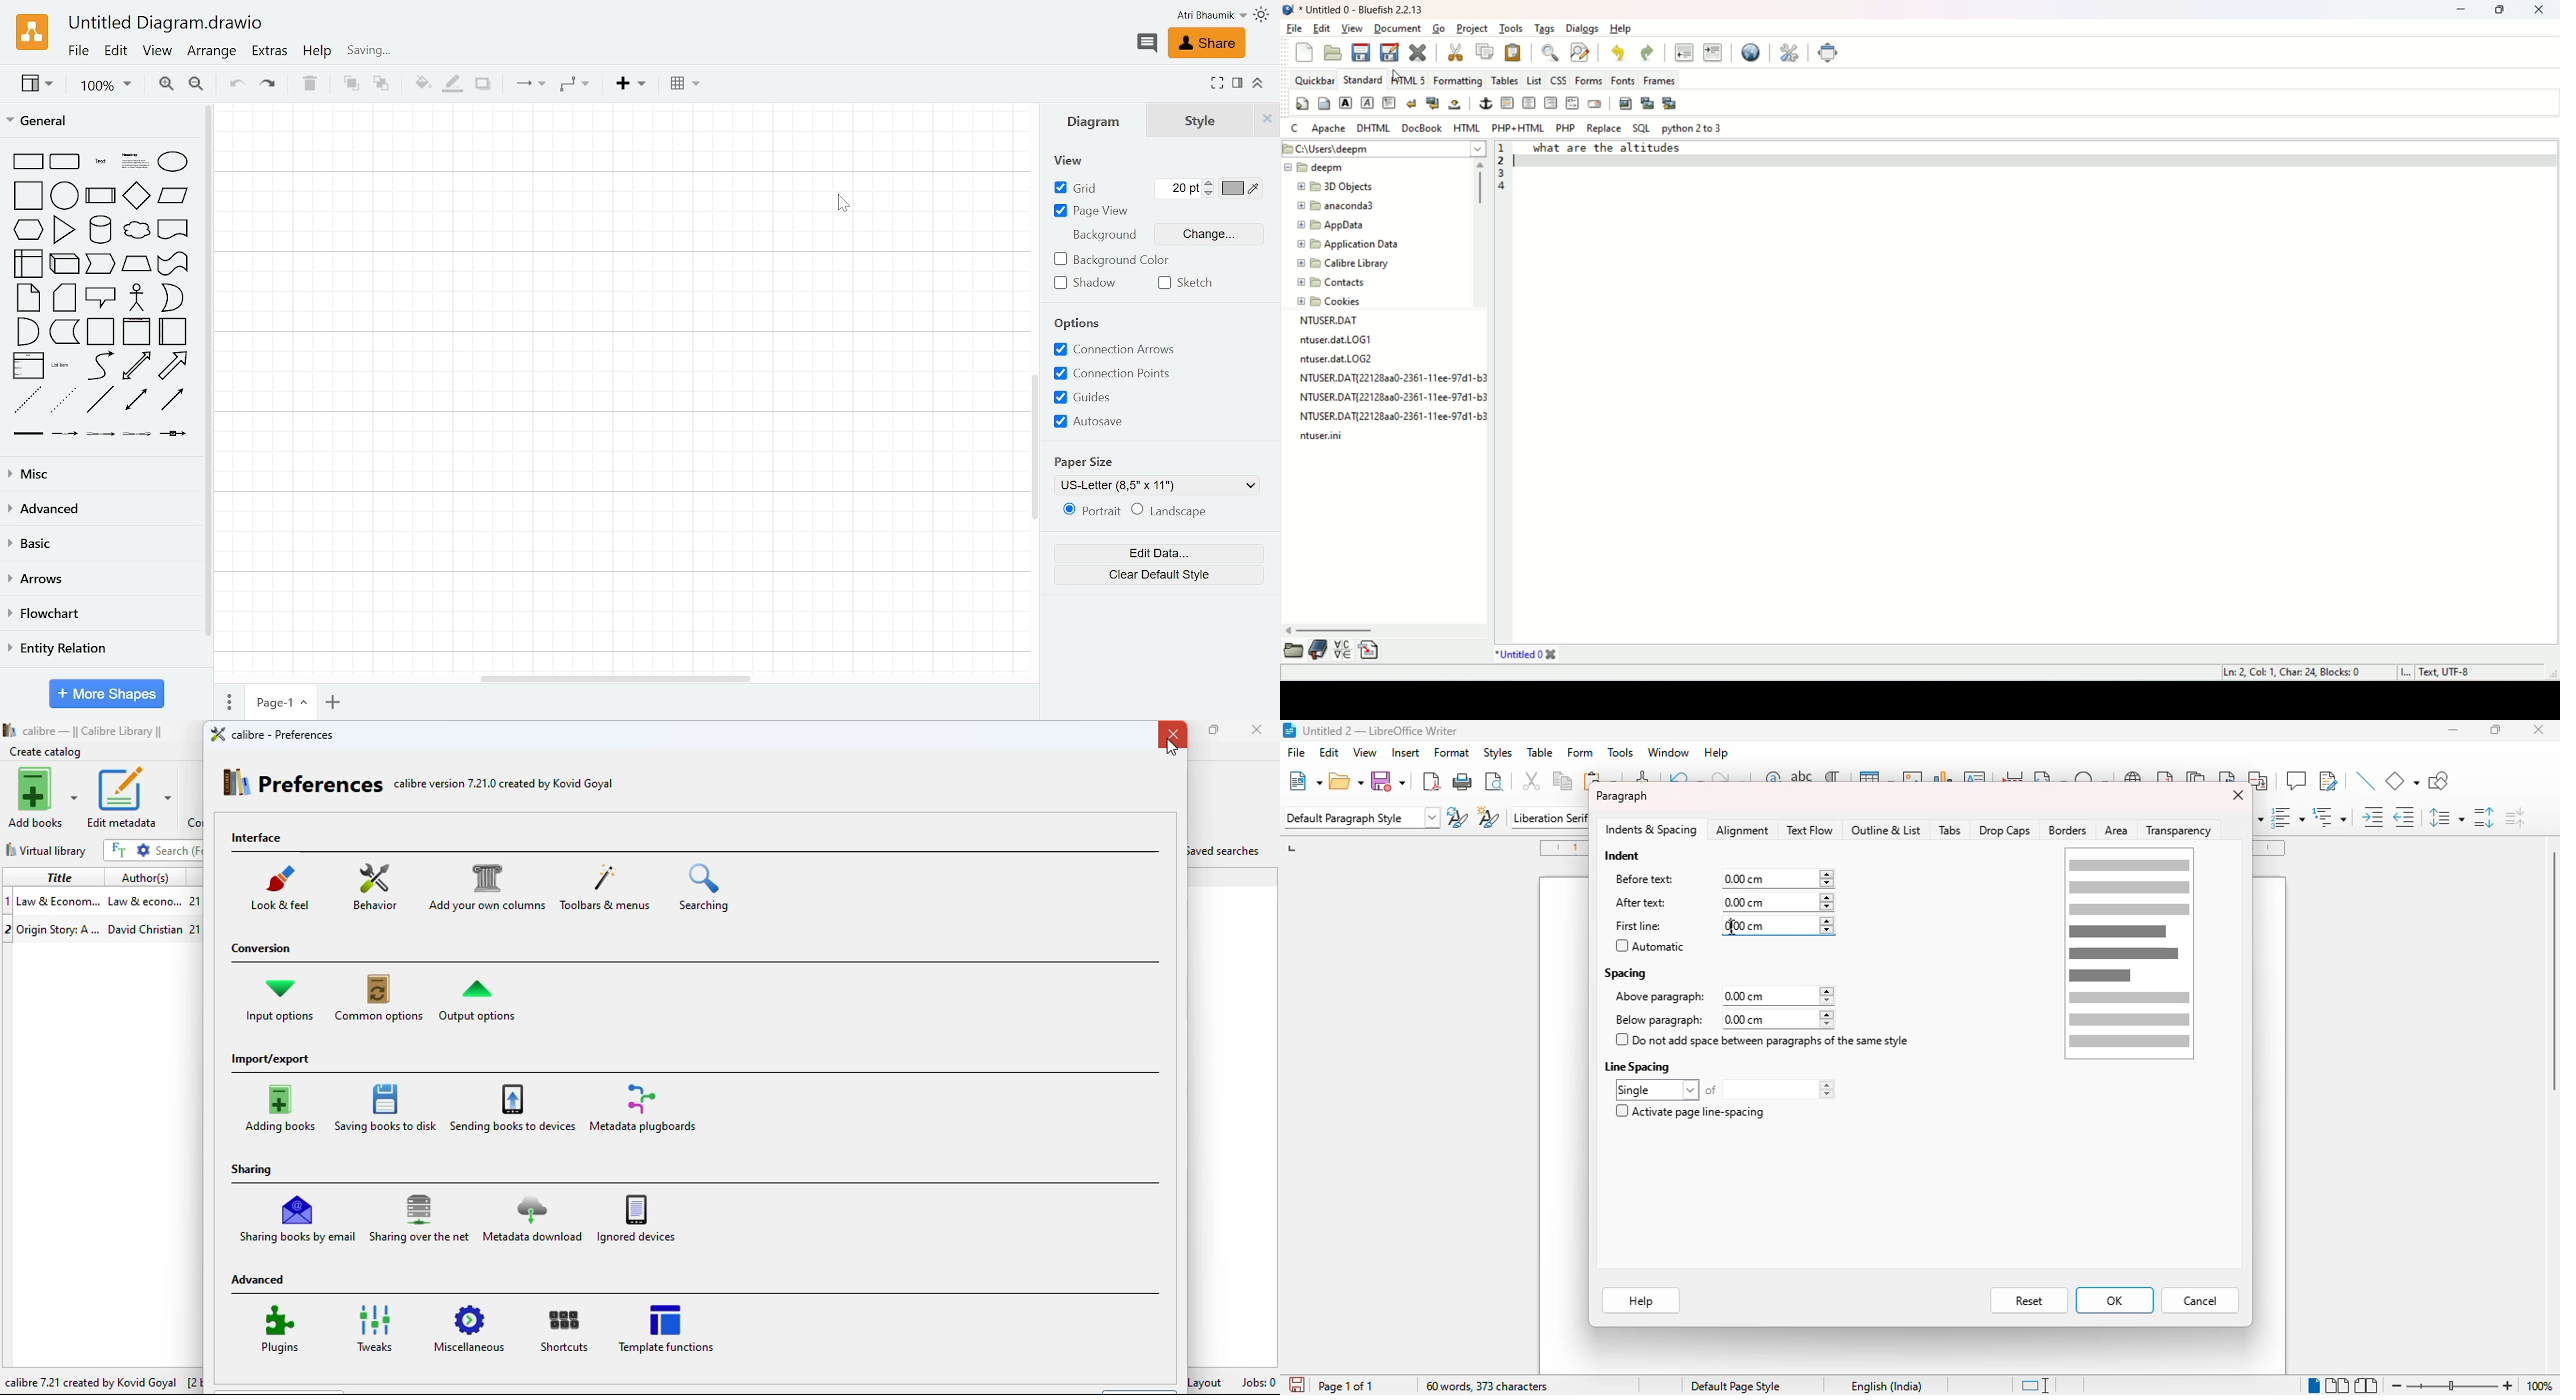  What do you see at coordinates (101, 543) in the screenshot?
I see `basic` at bounding box center [101, 543].